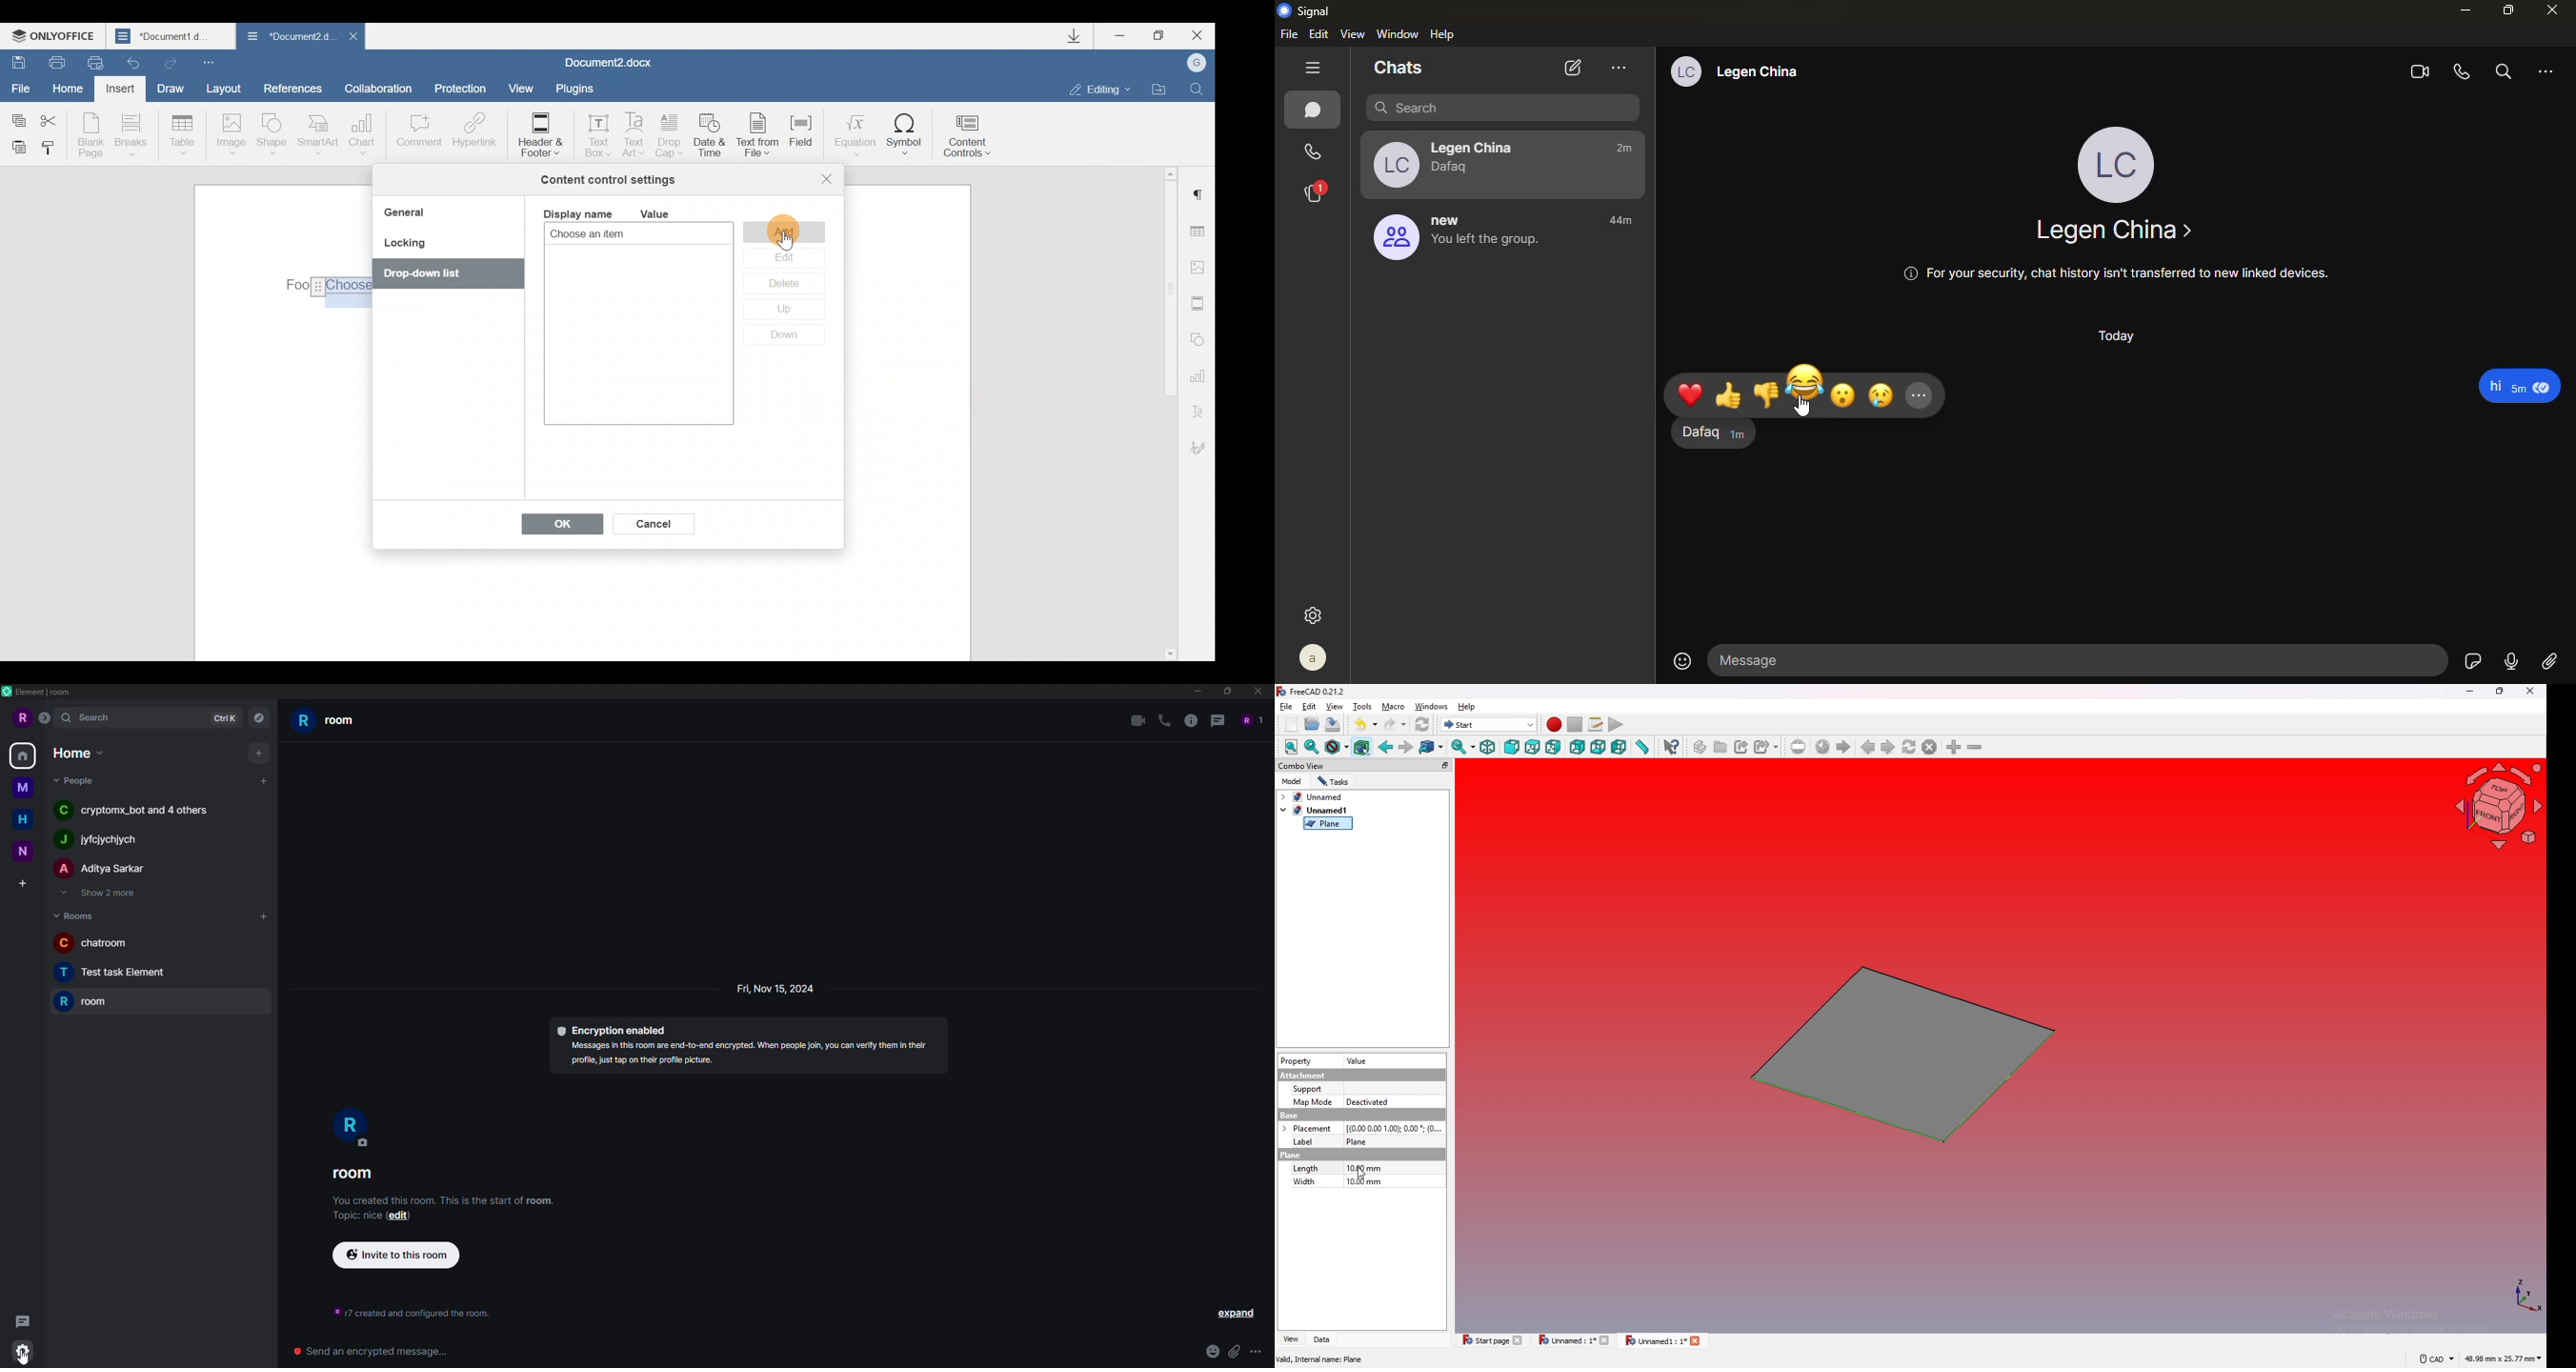 The height and width of the screenshot is (1372, 2576). Describe the element at coordinates (1625, 150) in the screenshot. I see `time- 2m` at that location.